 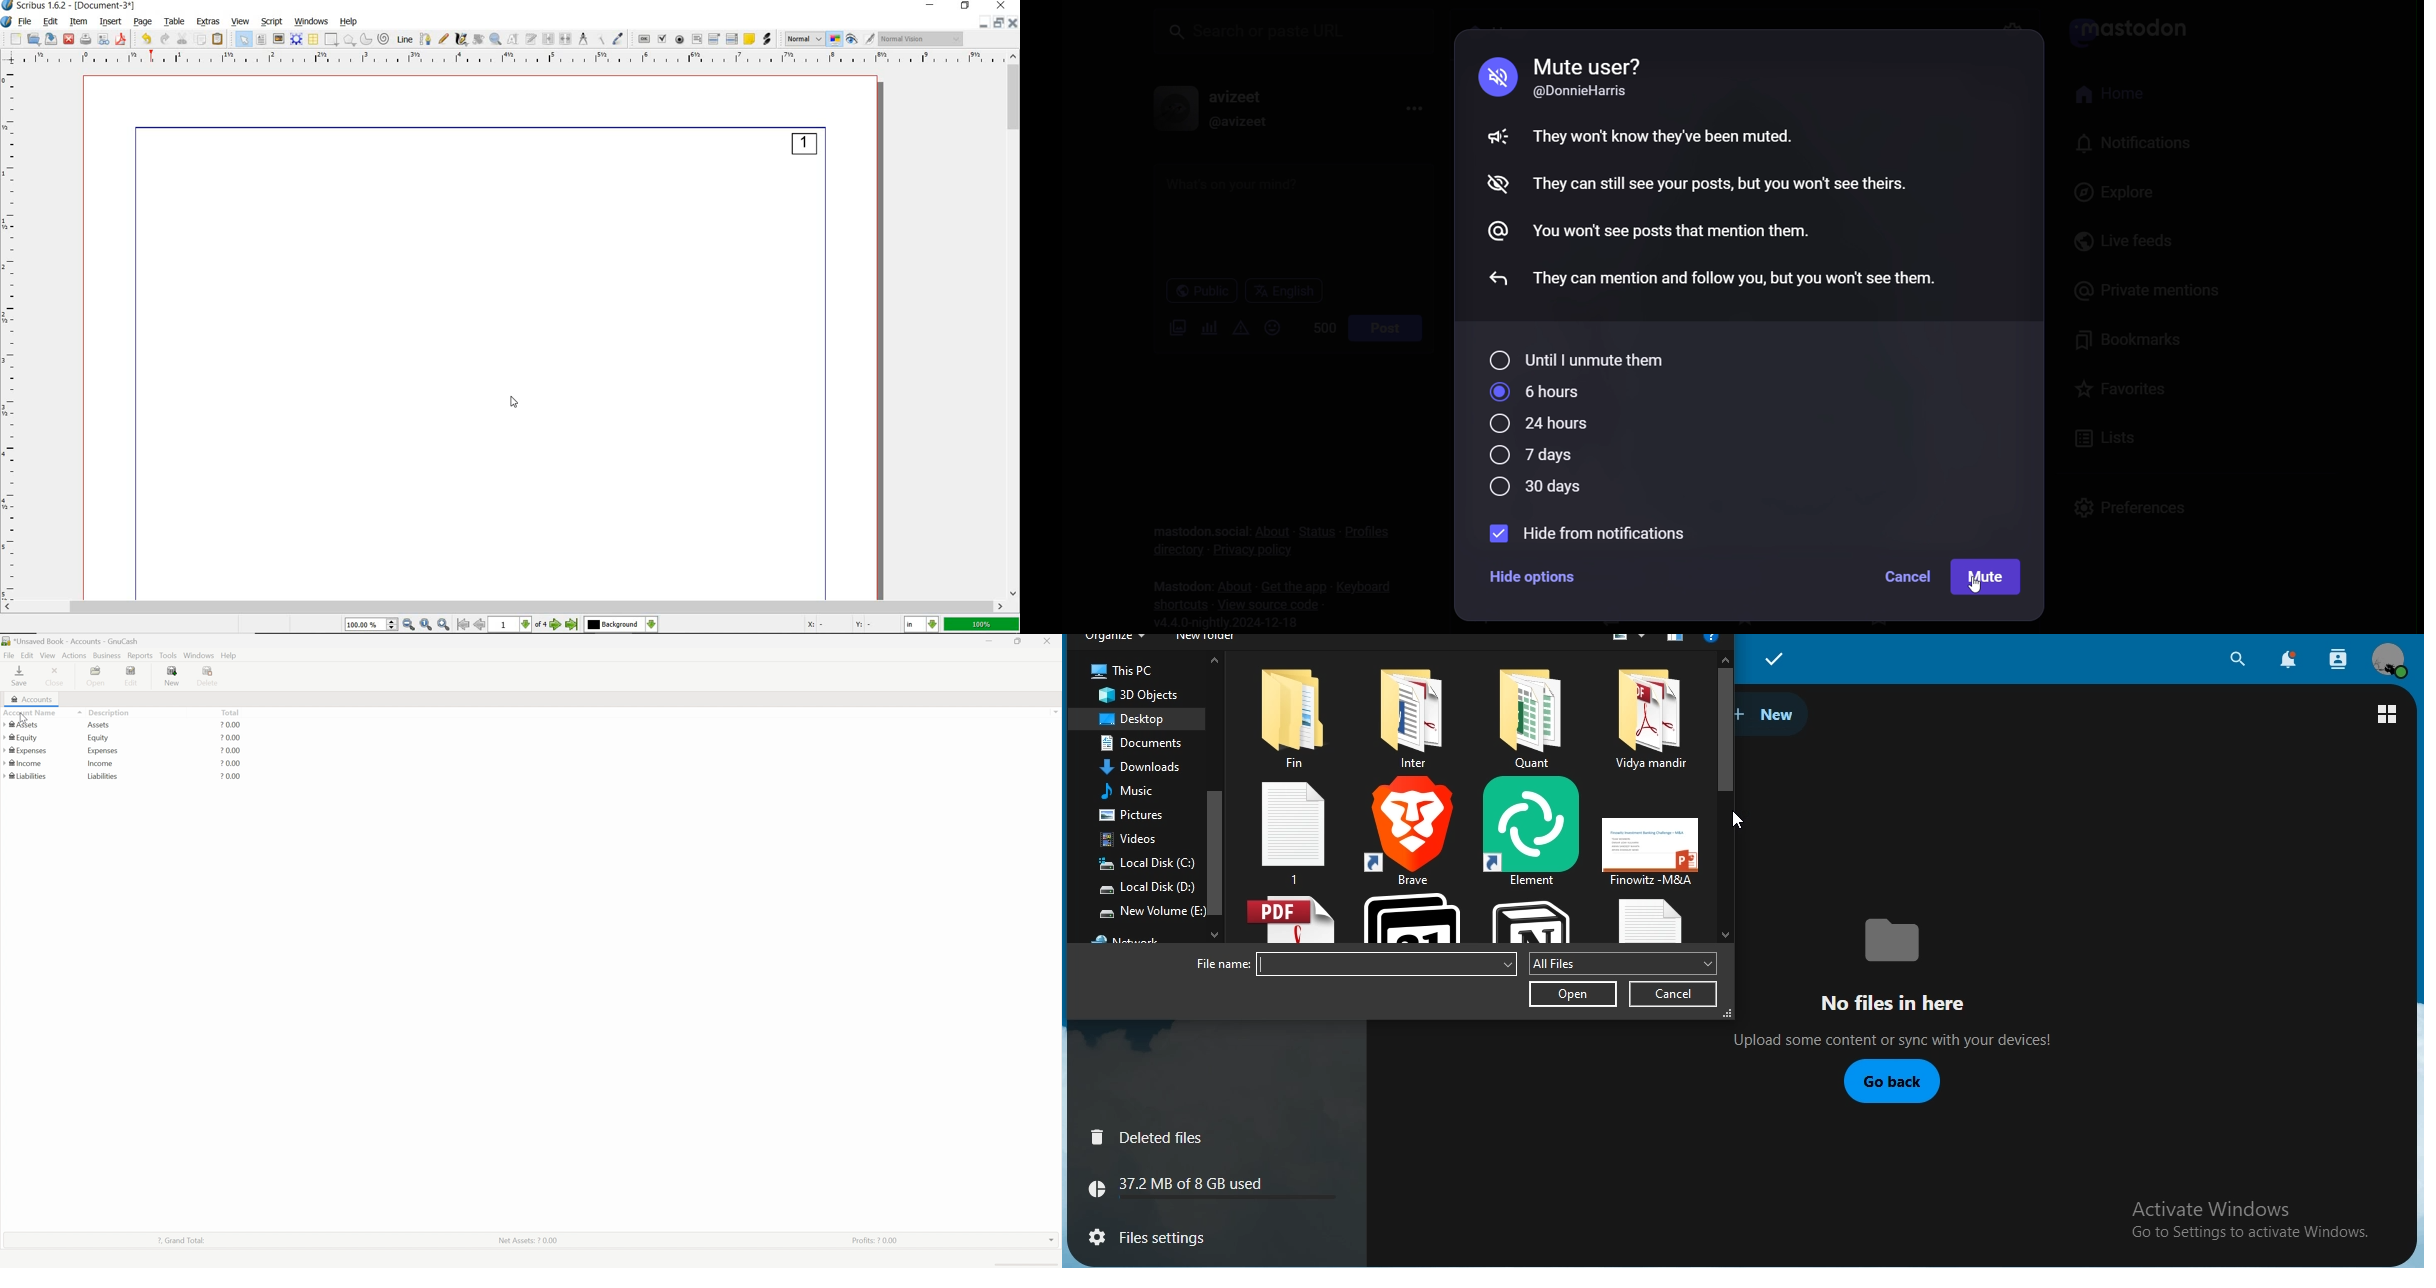 I want to click on visual appearance of the display: Normal Vision, so click(x=922, y=39).